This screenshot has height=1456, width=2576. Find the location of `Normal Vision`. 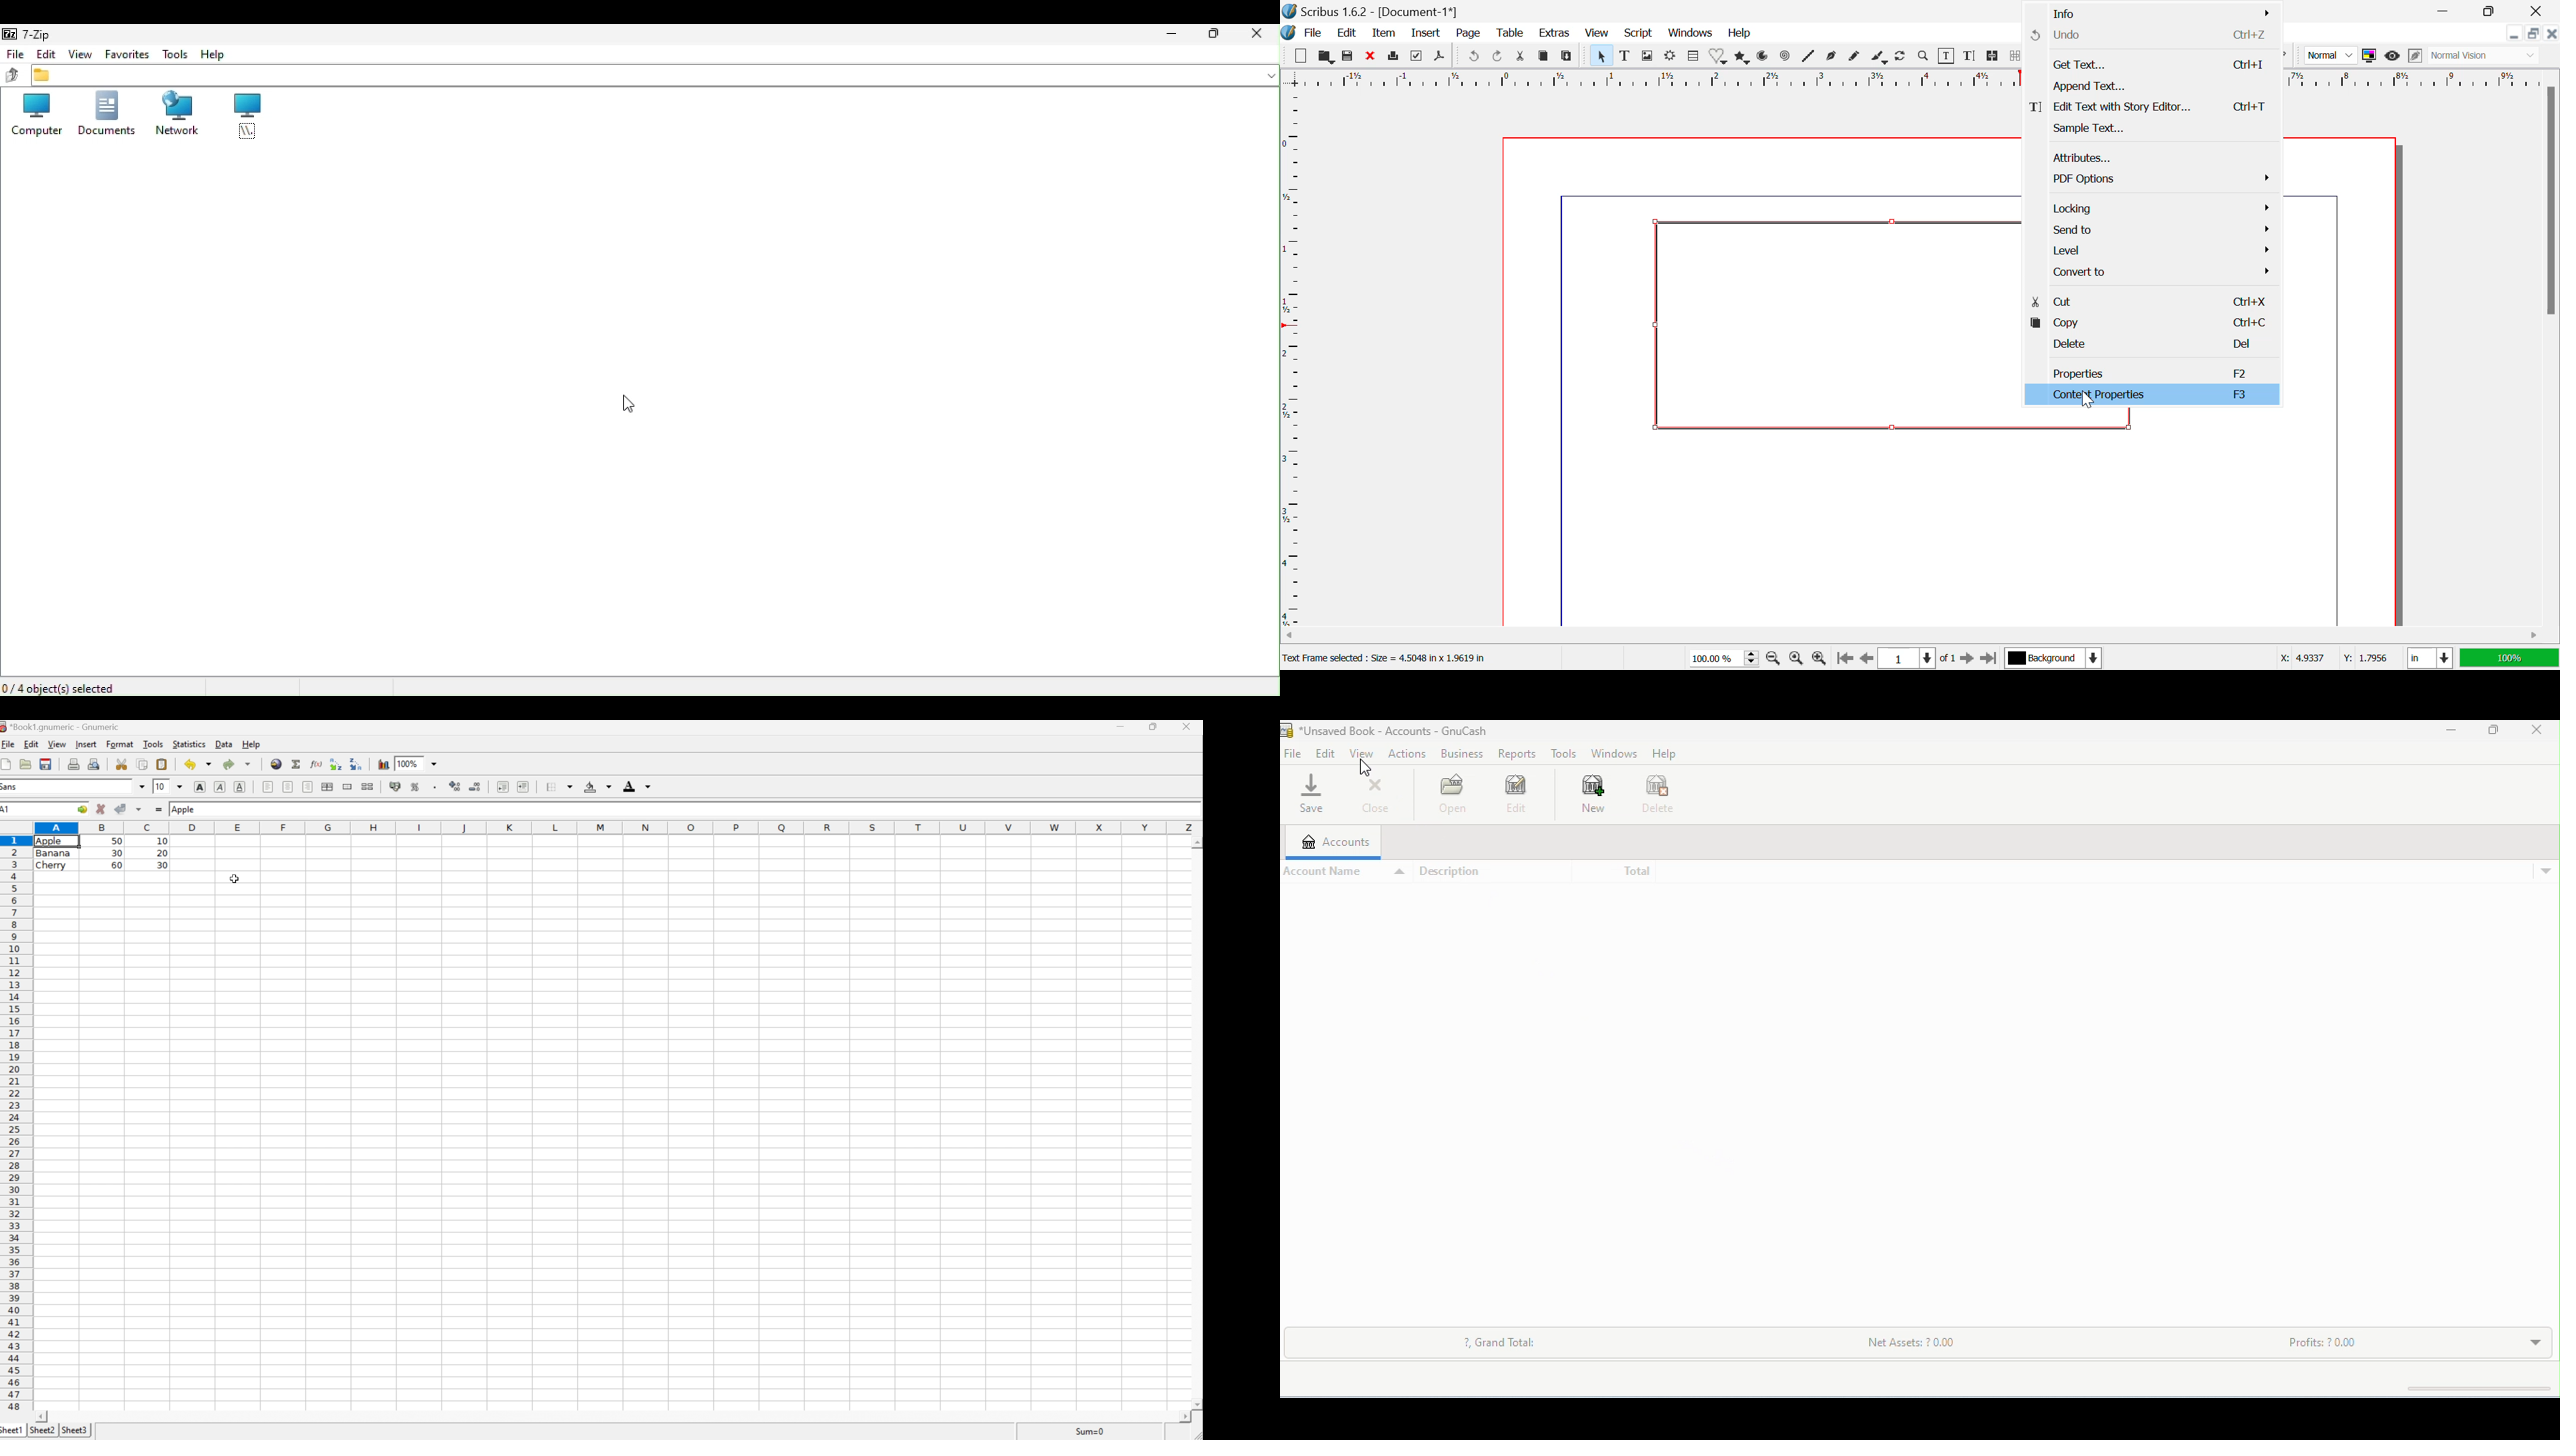

Normal Vision is located at coordinates (2487, 57).